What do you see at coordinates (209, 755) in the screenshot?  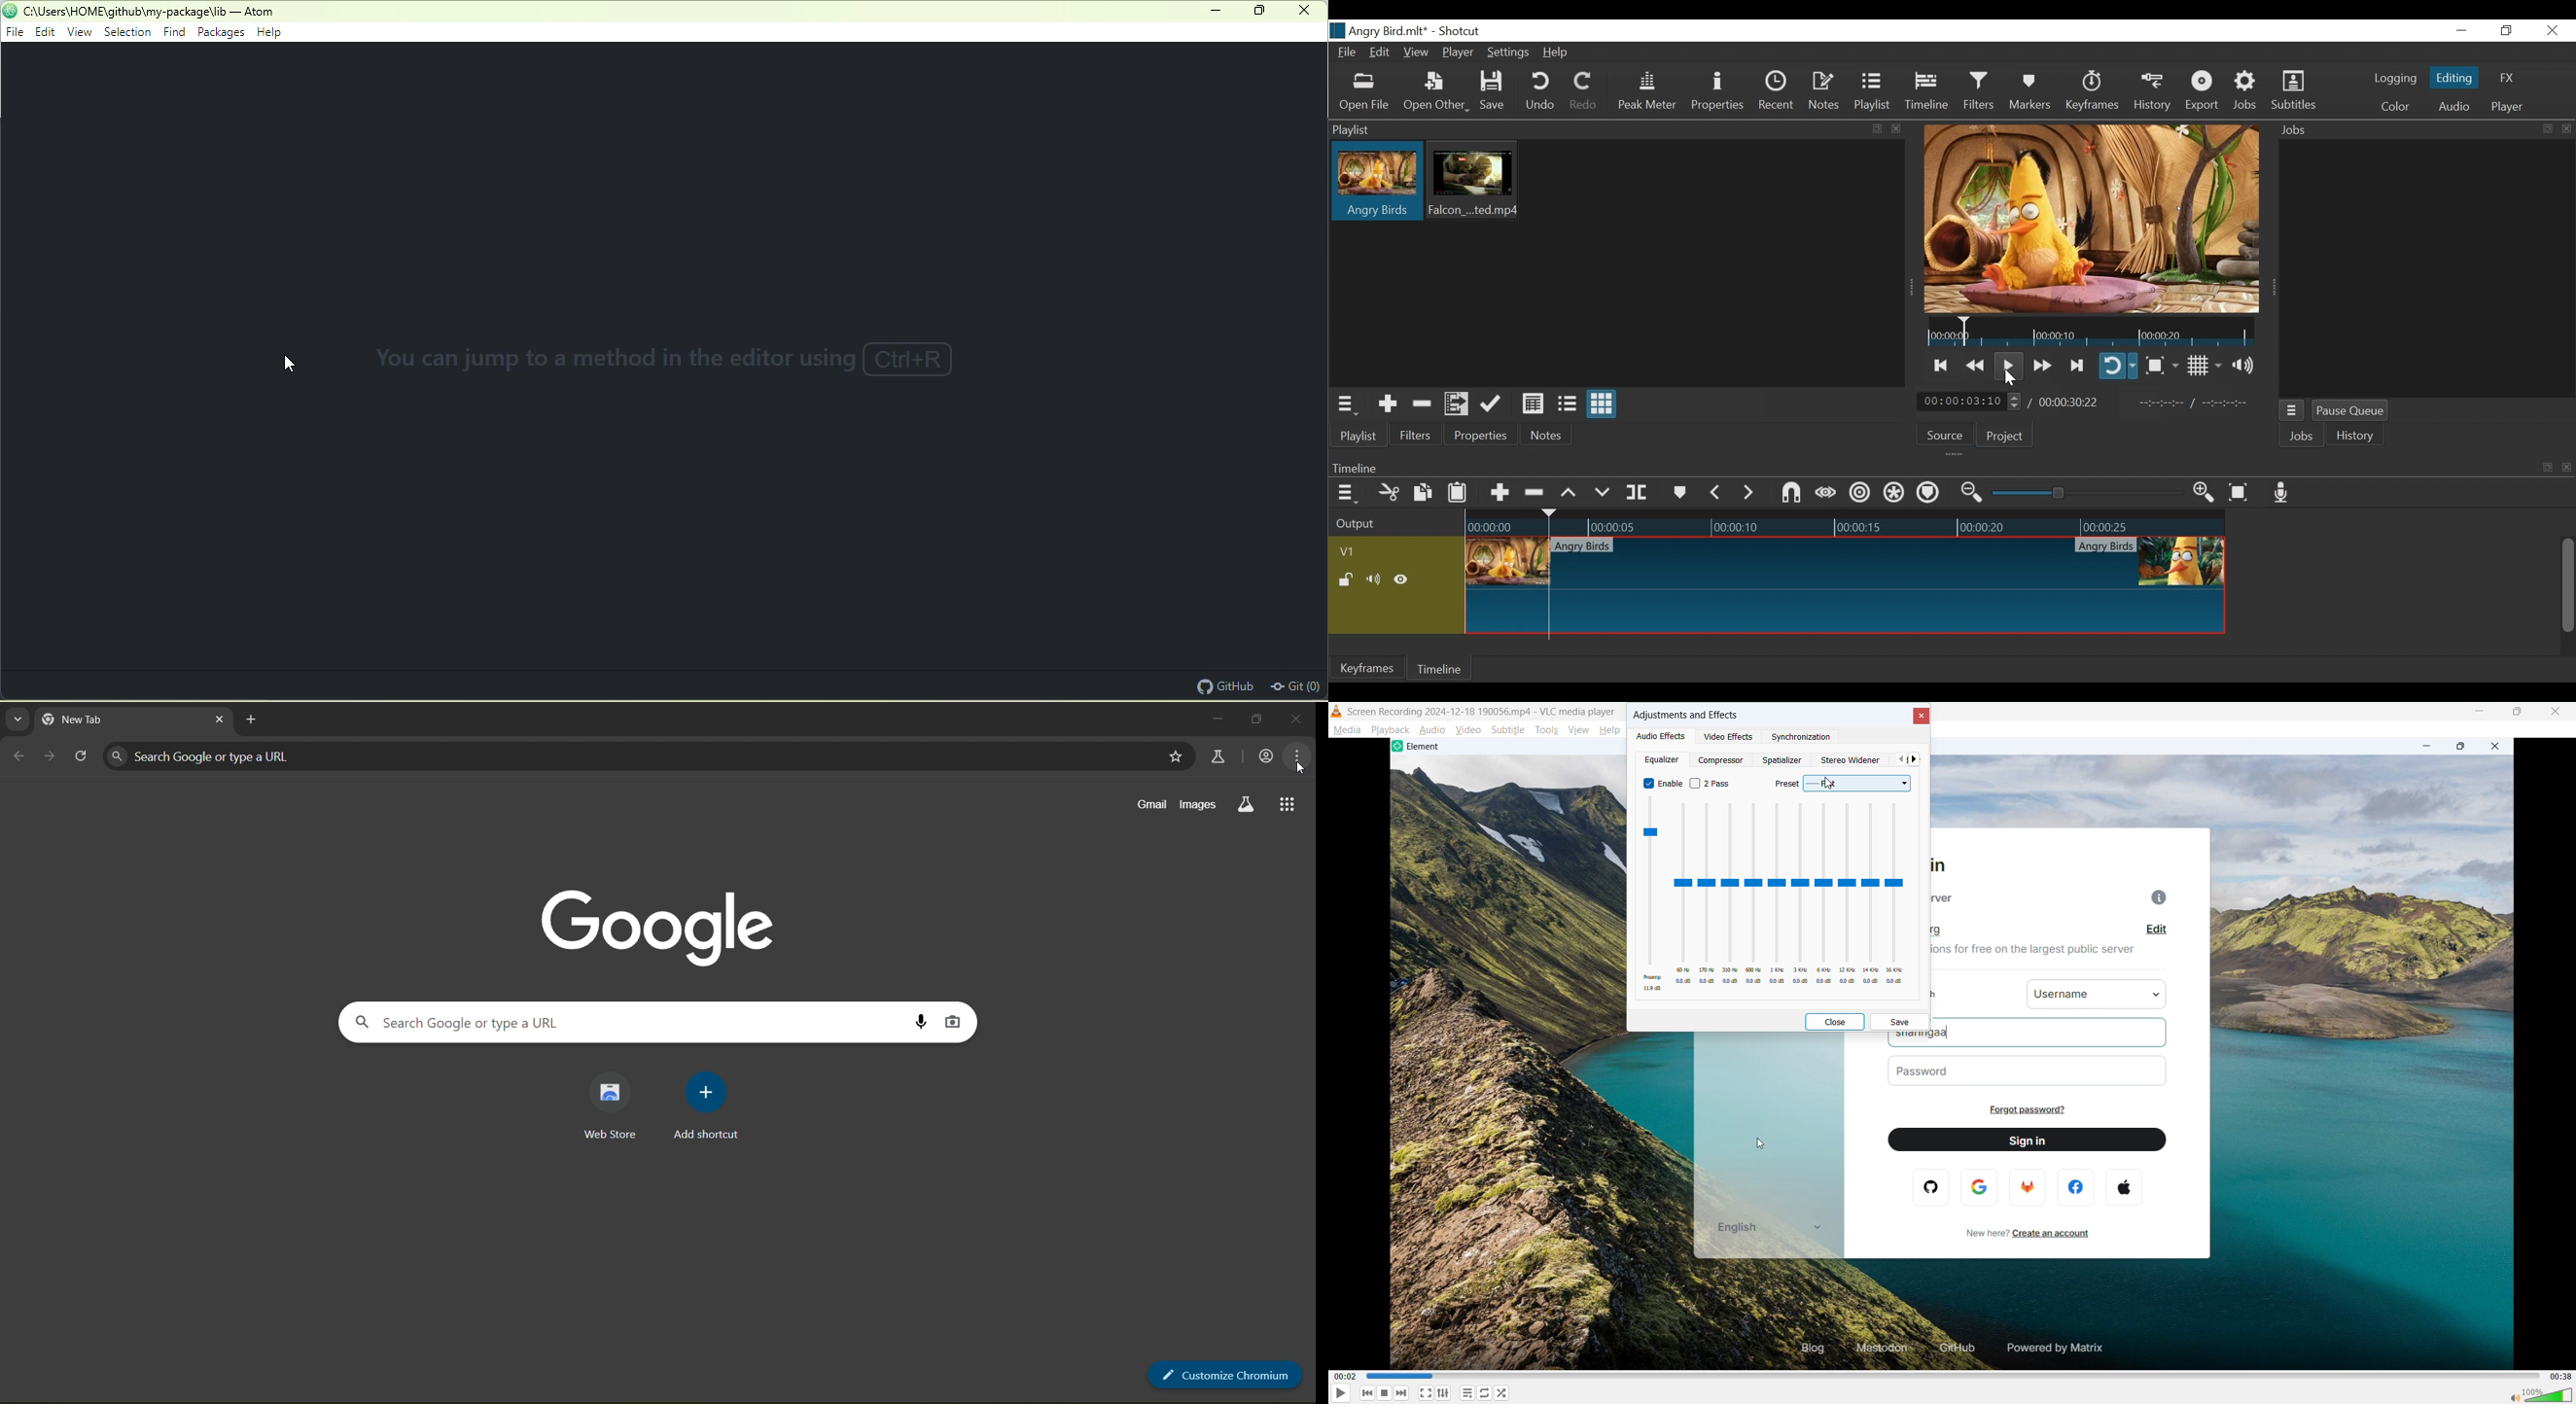 I see `search panel` at bounding box center [209, 755].